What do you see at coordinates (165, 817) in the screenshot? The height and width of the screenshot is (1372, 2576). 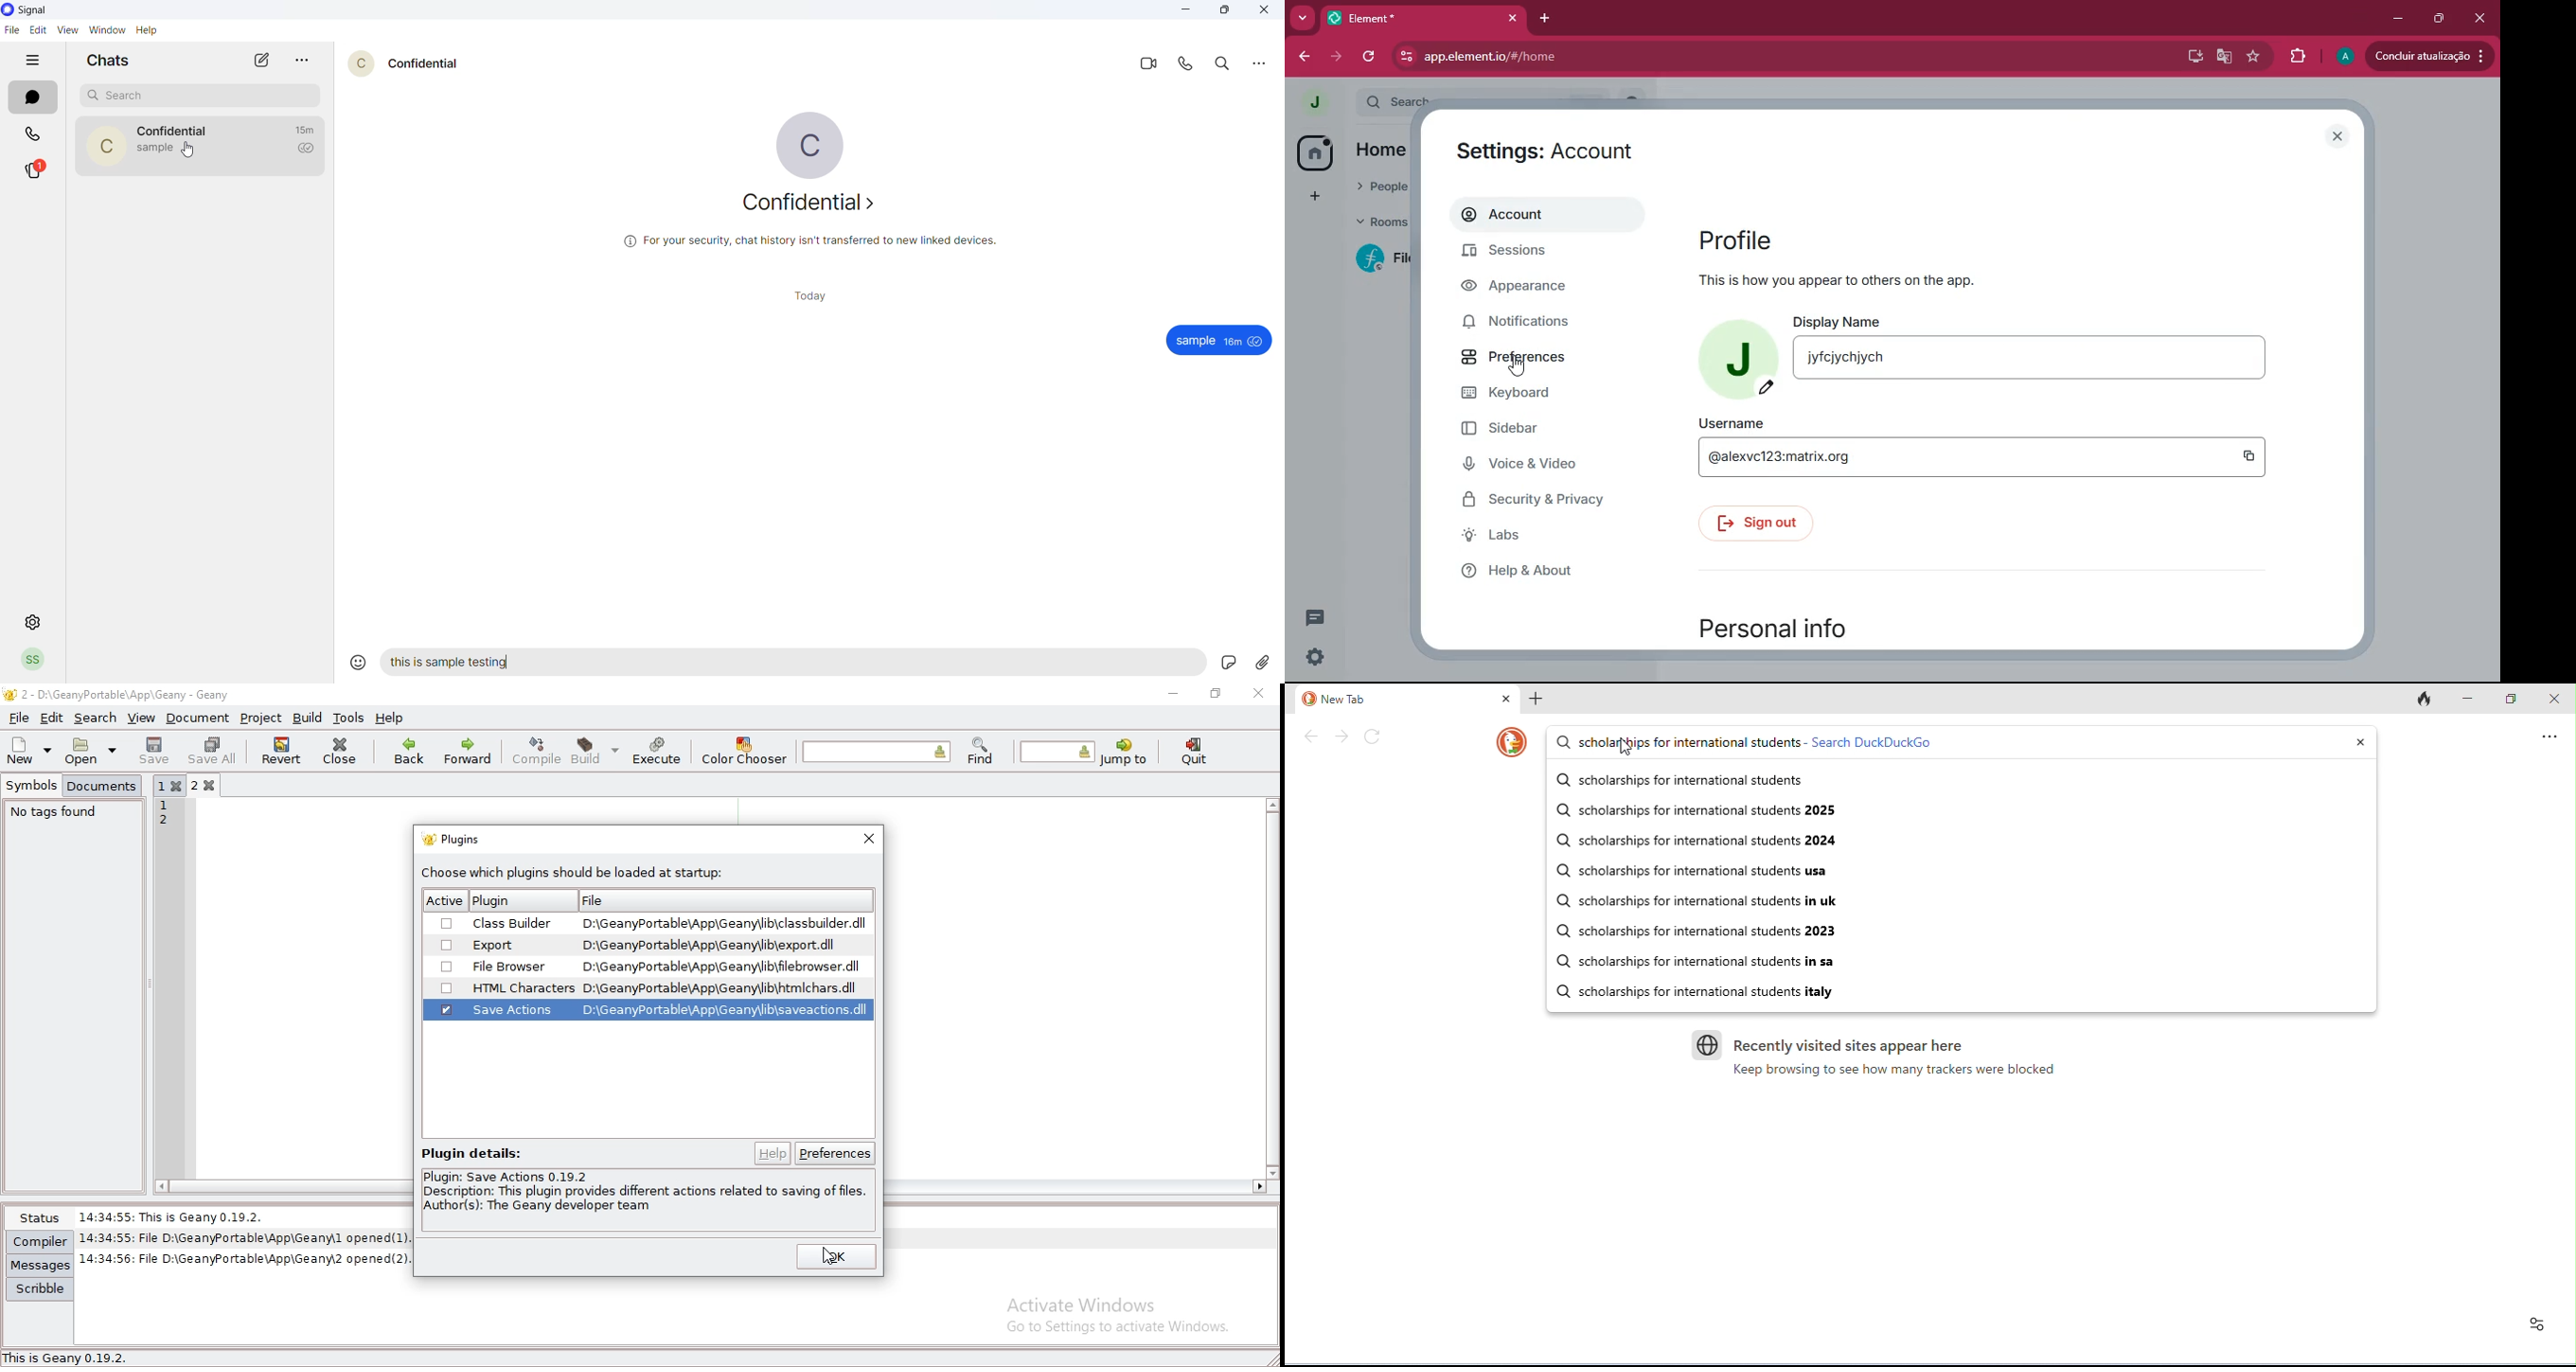 I see `12` at bounding box center [165, 817].